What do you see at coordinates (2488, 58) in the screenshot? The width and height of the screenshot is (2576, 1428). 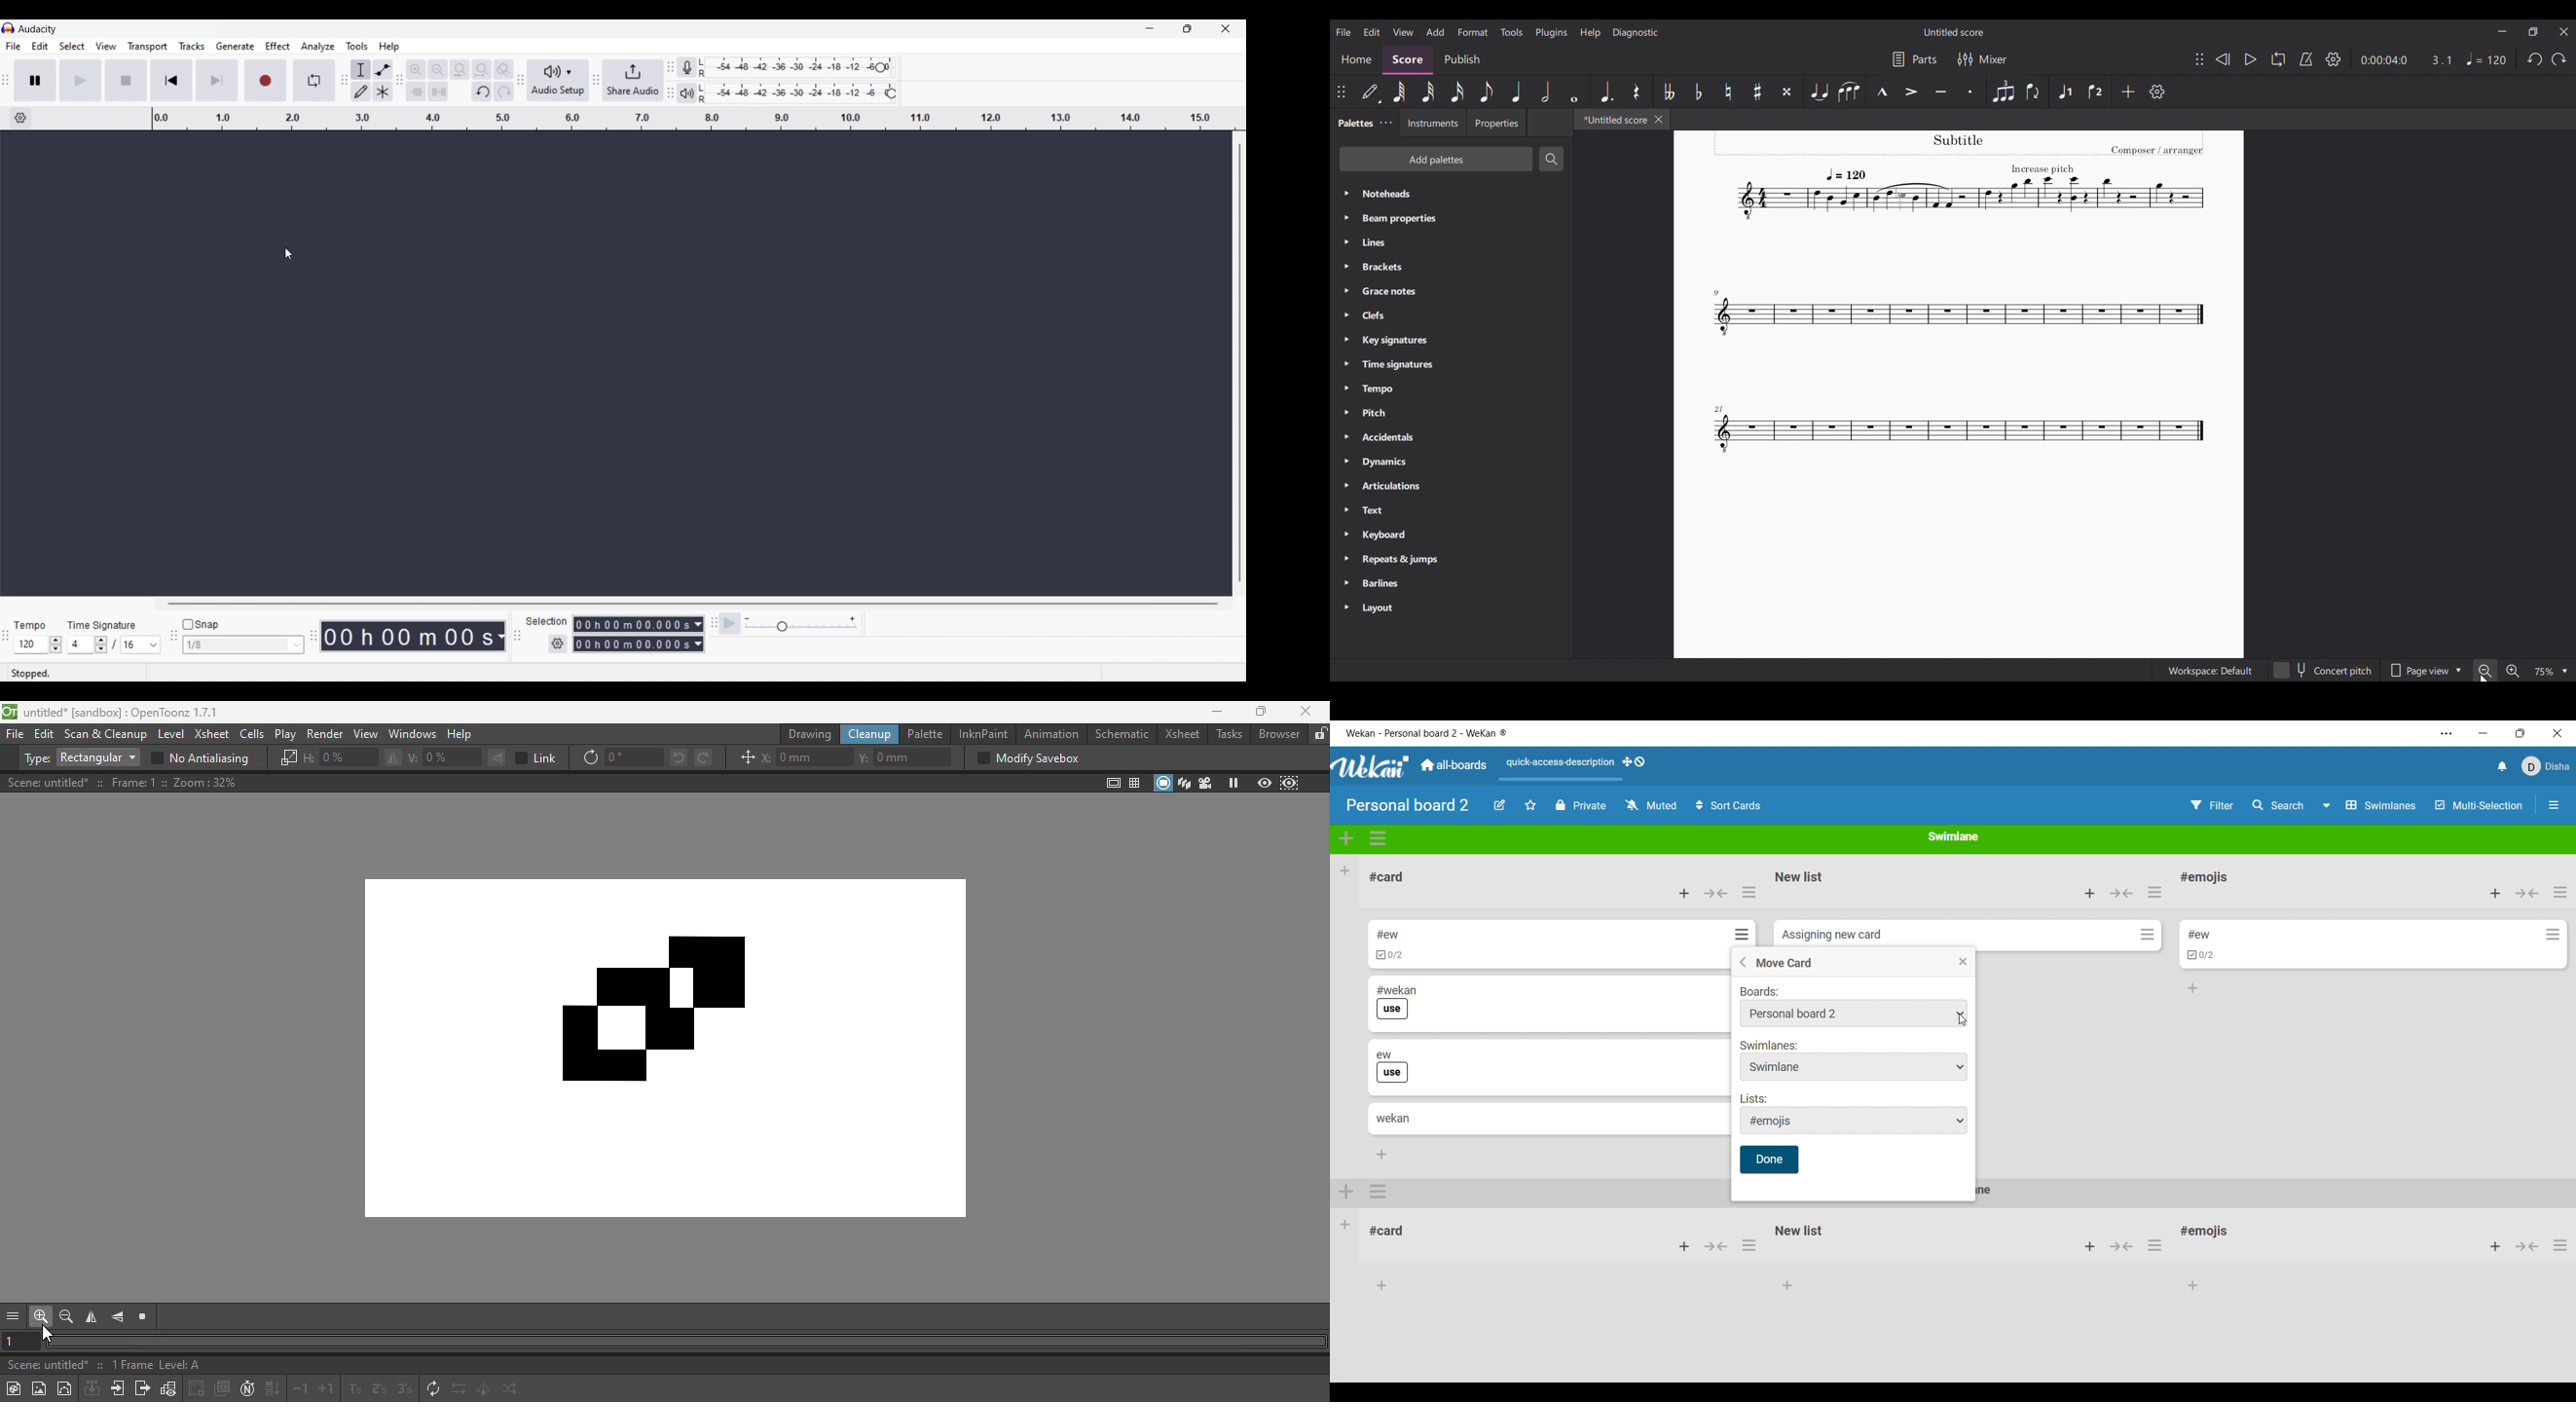 I see `Tempo` at bounding box center [2488, 58].